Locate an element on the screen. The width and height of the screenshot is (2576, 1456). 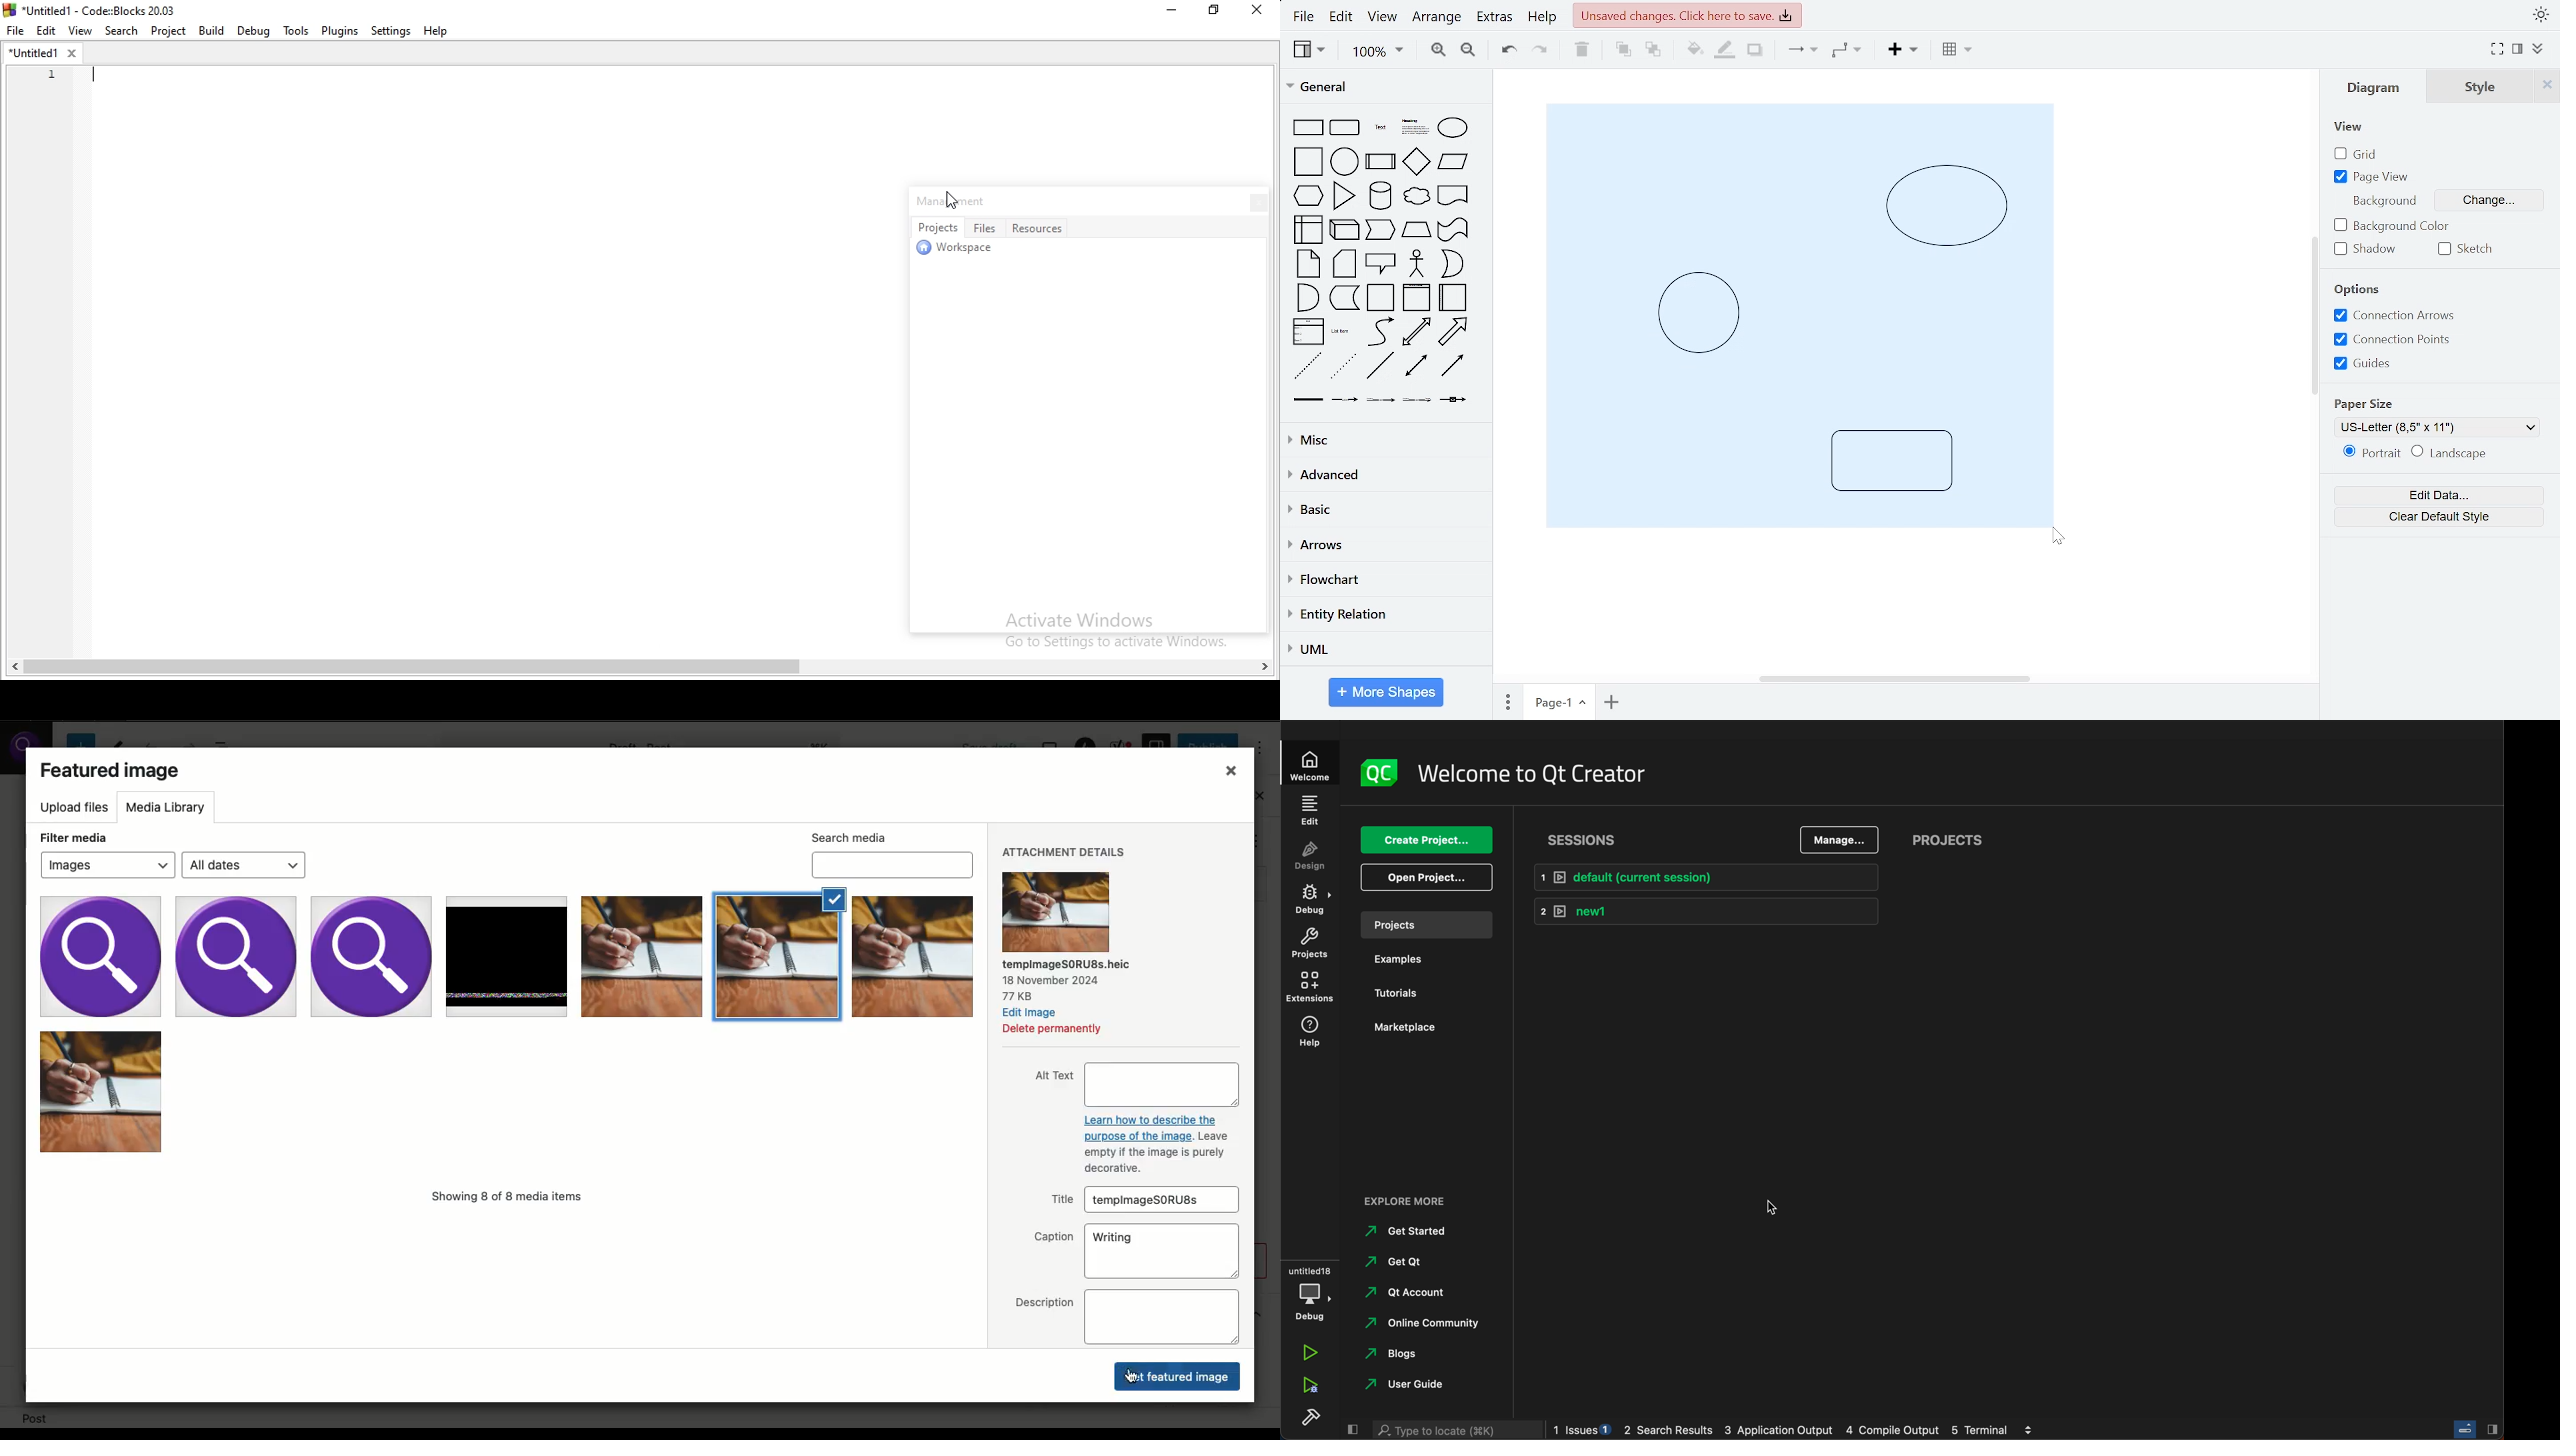
Restore is located at coordinates (1213, 14).